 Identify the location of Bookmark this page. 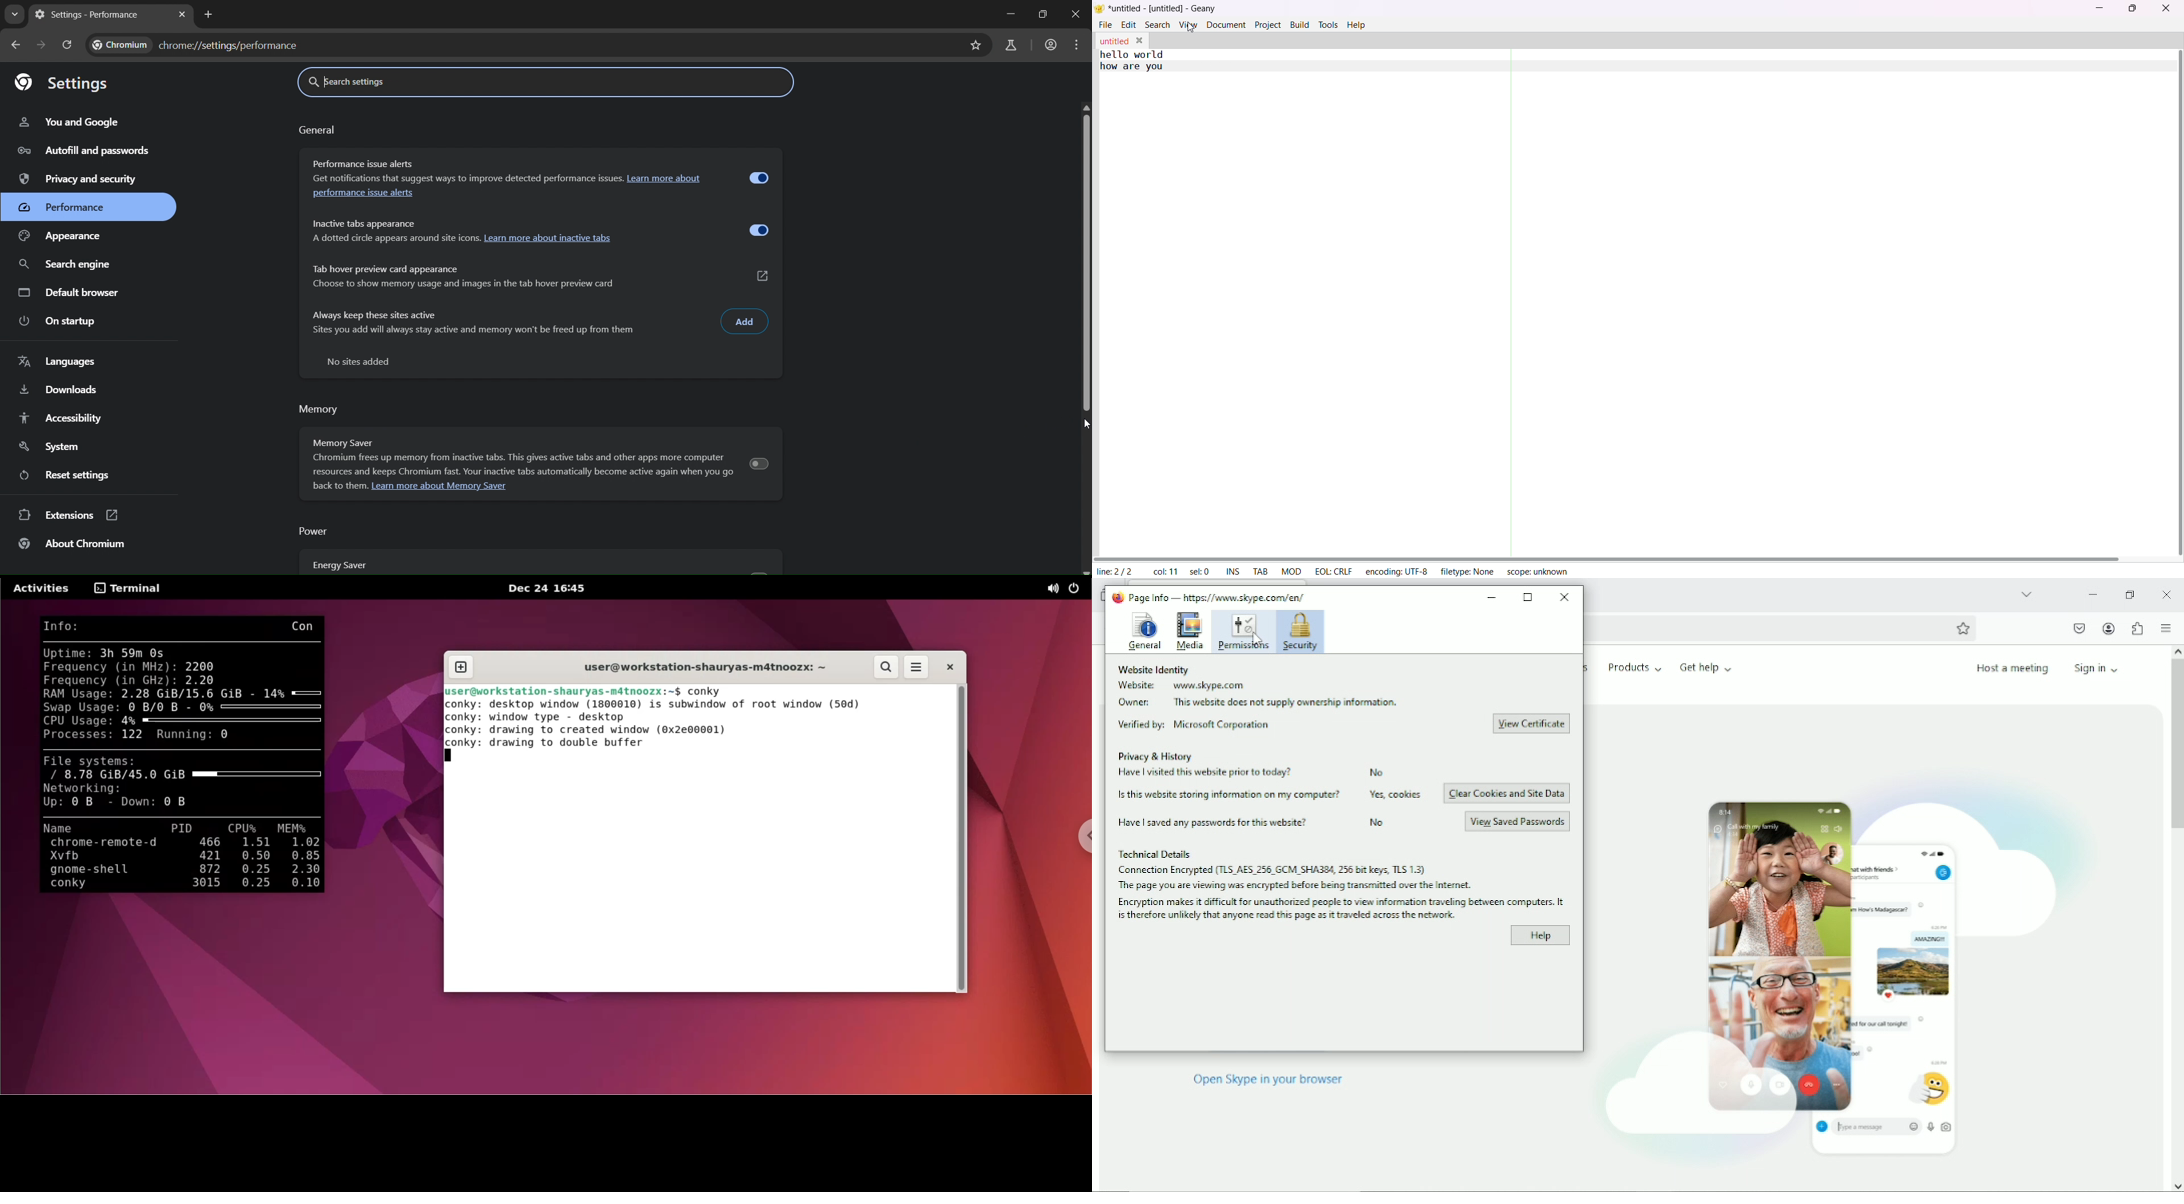
(1963, 628).